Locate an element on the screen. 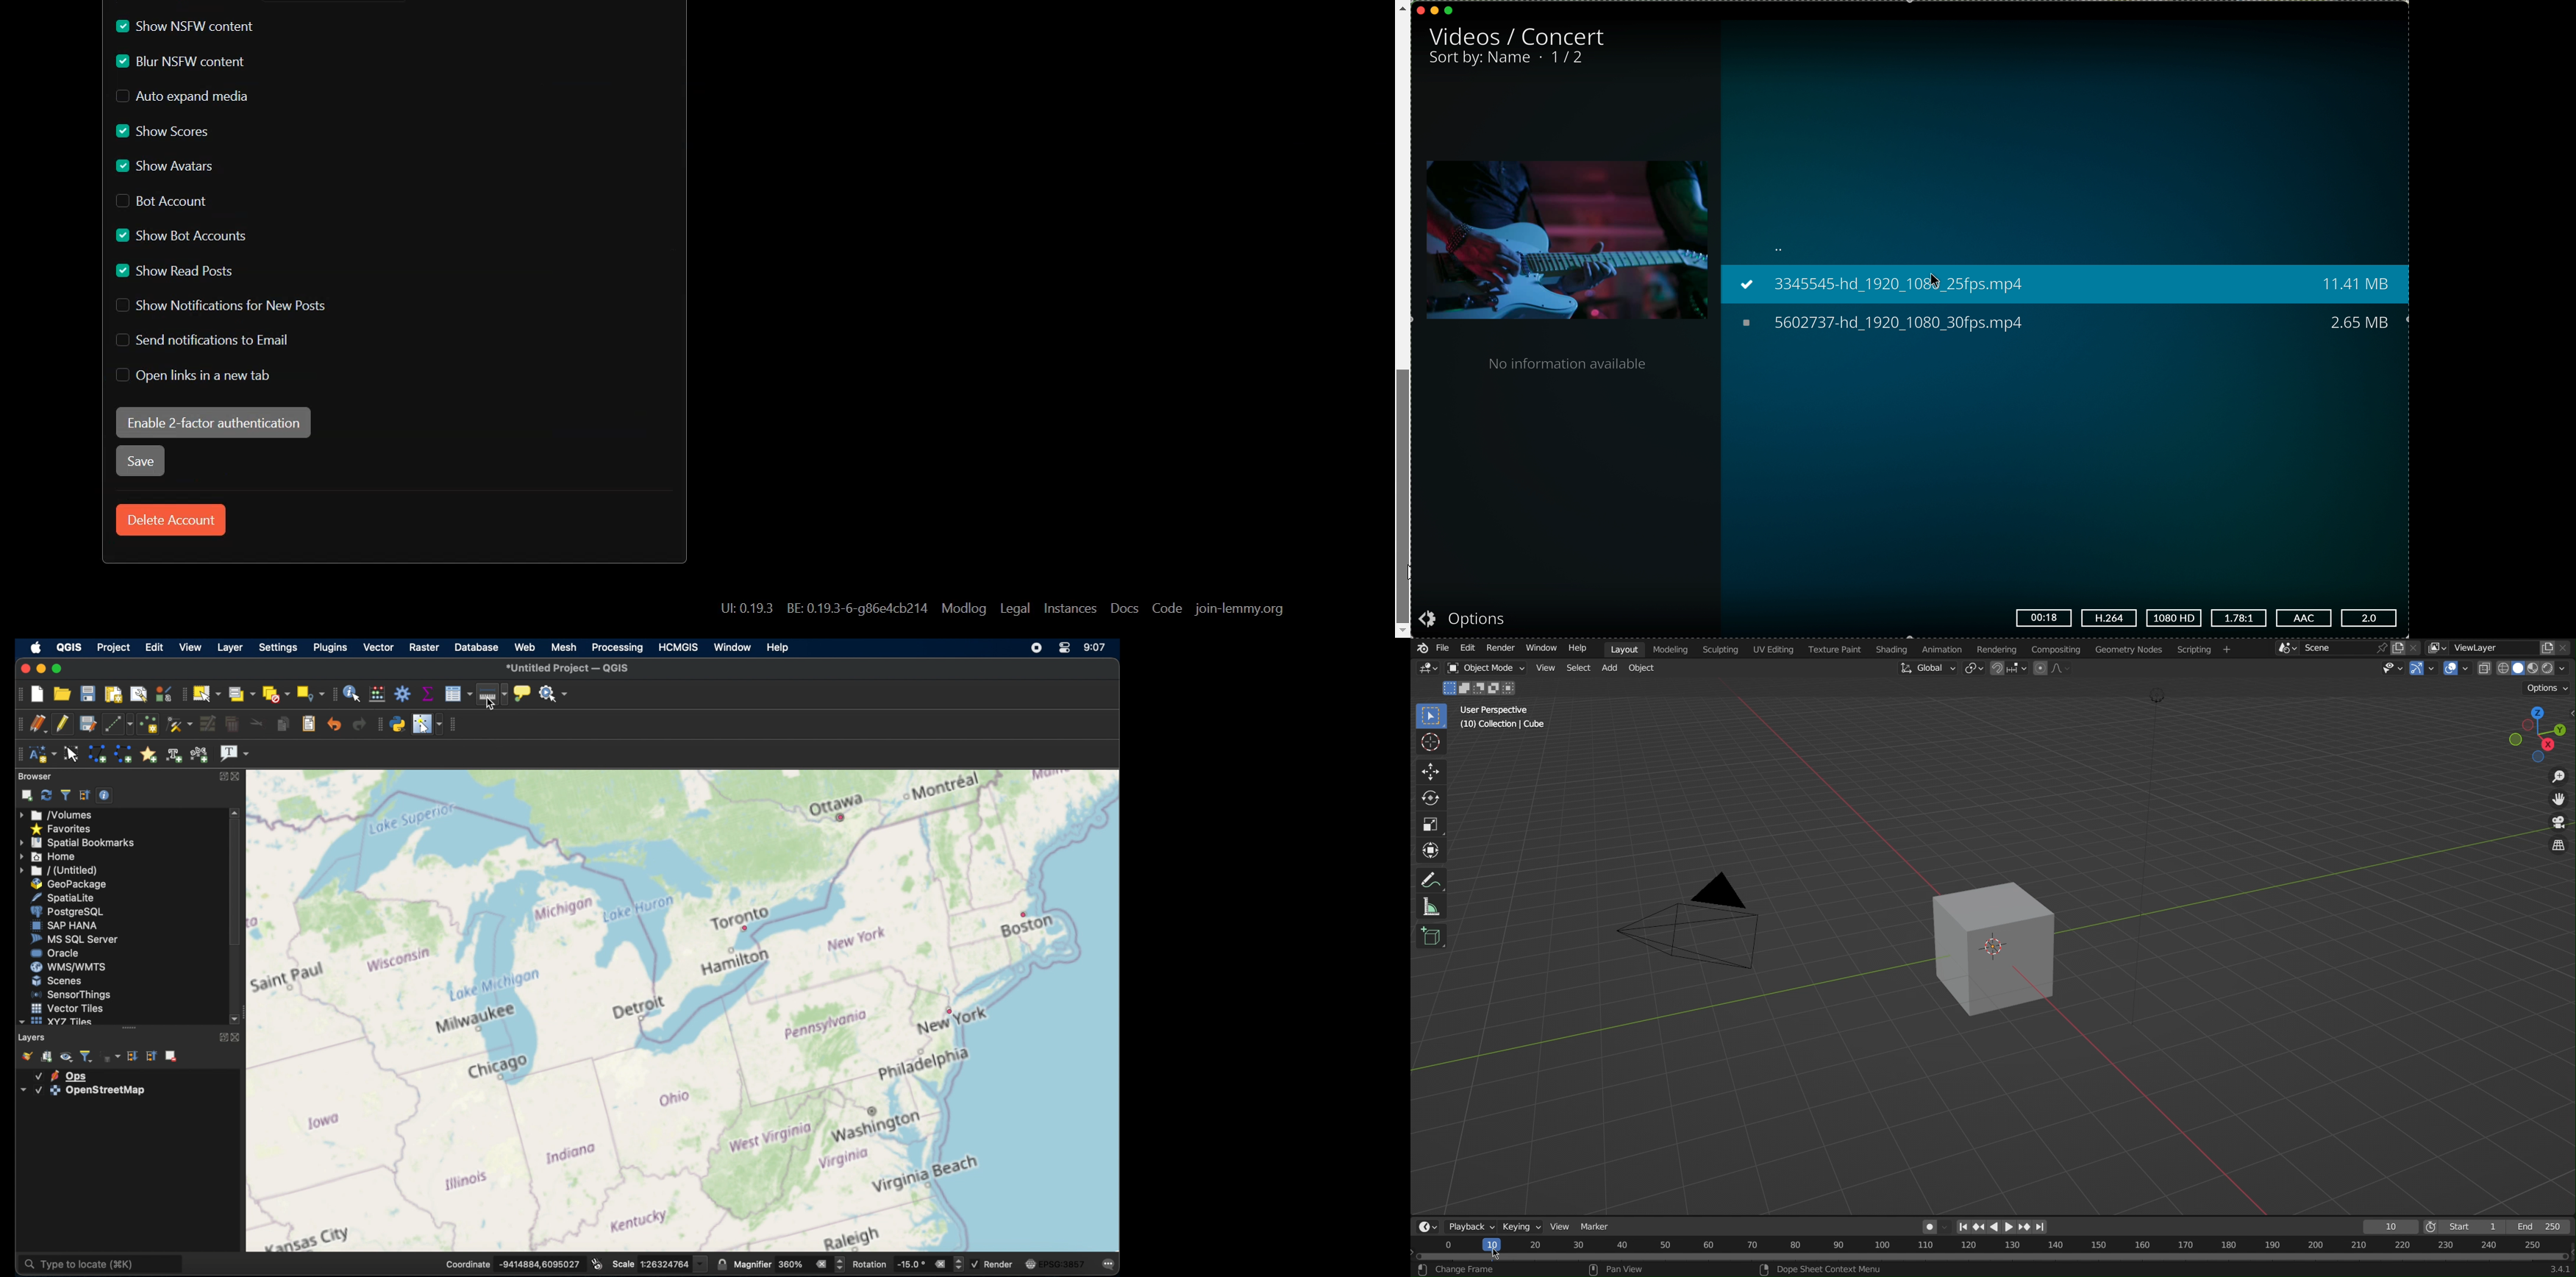 The width and height of the screenshot is (2576, 1288). refresh is located at coordinates (46, 795).